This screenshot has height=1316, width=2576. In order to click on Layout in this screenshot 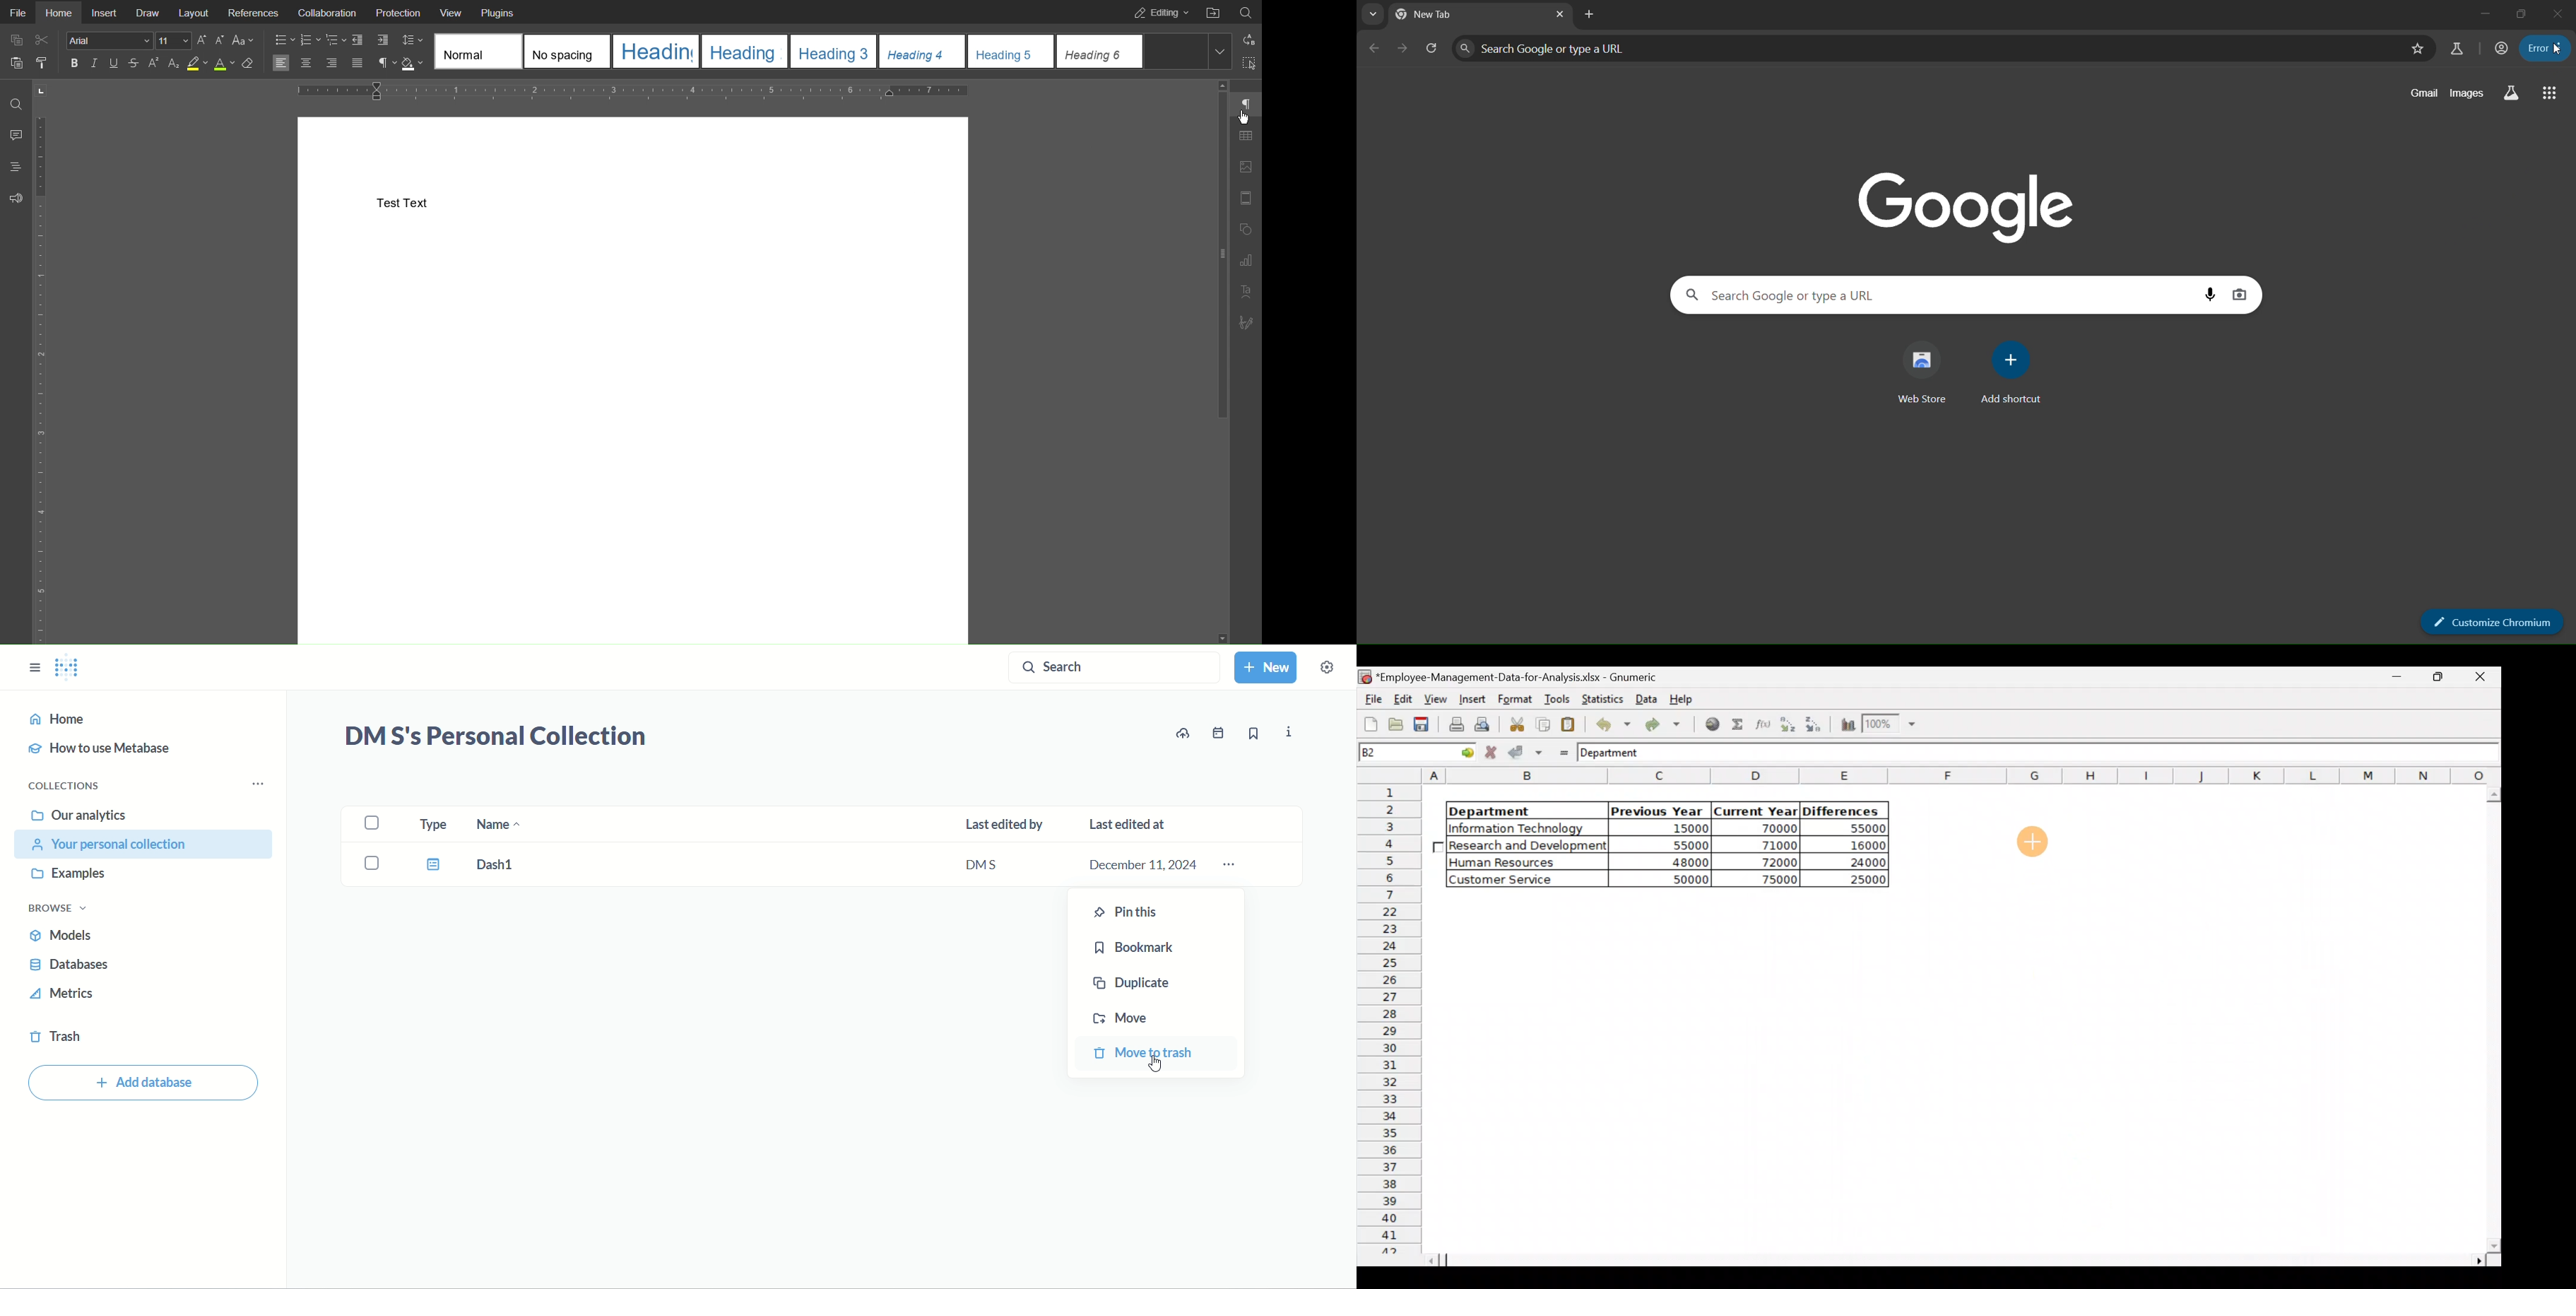, I will do `click(195, 12)`.